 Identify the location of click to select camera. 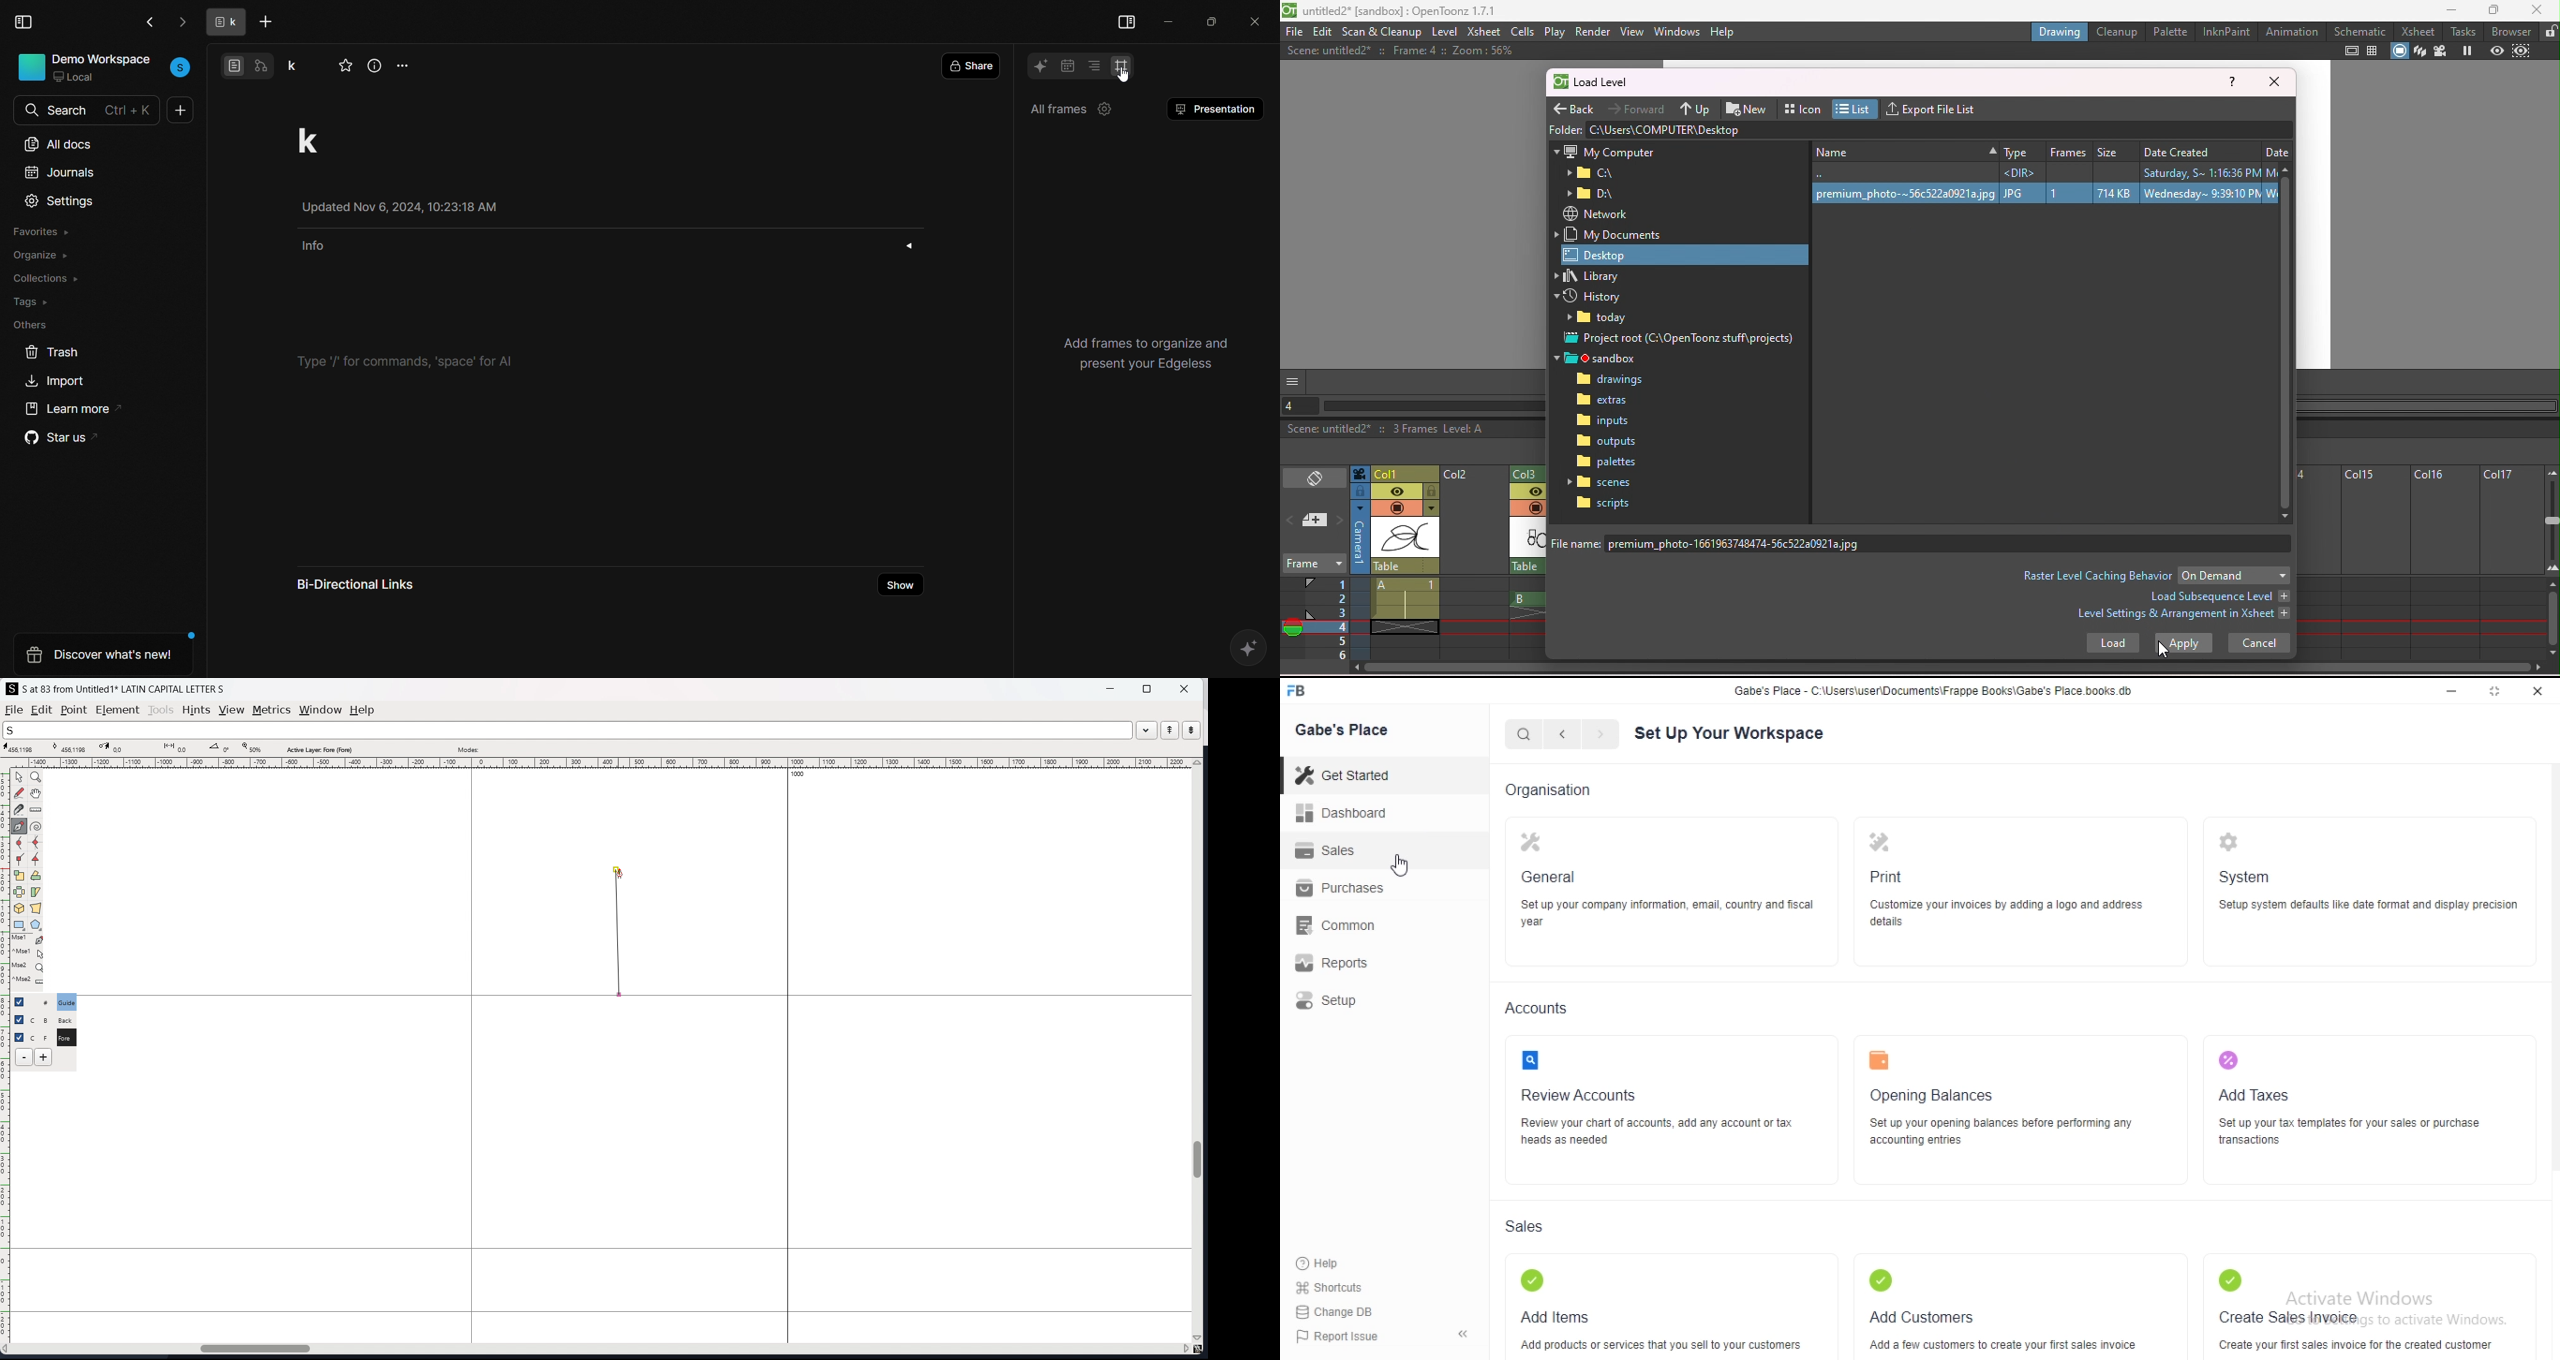
(1360, 492).